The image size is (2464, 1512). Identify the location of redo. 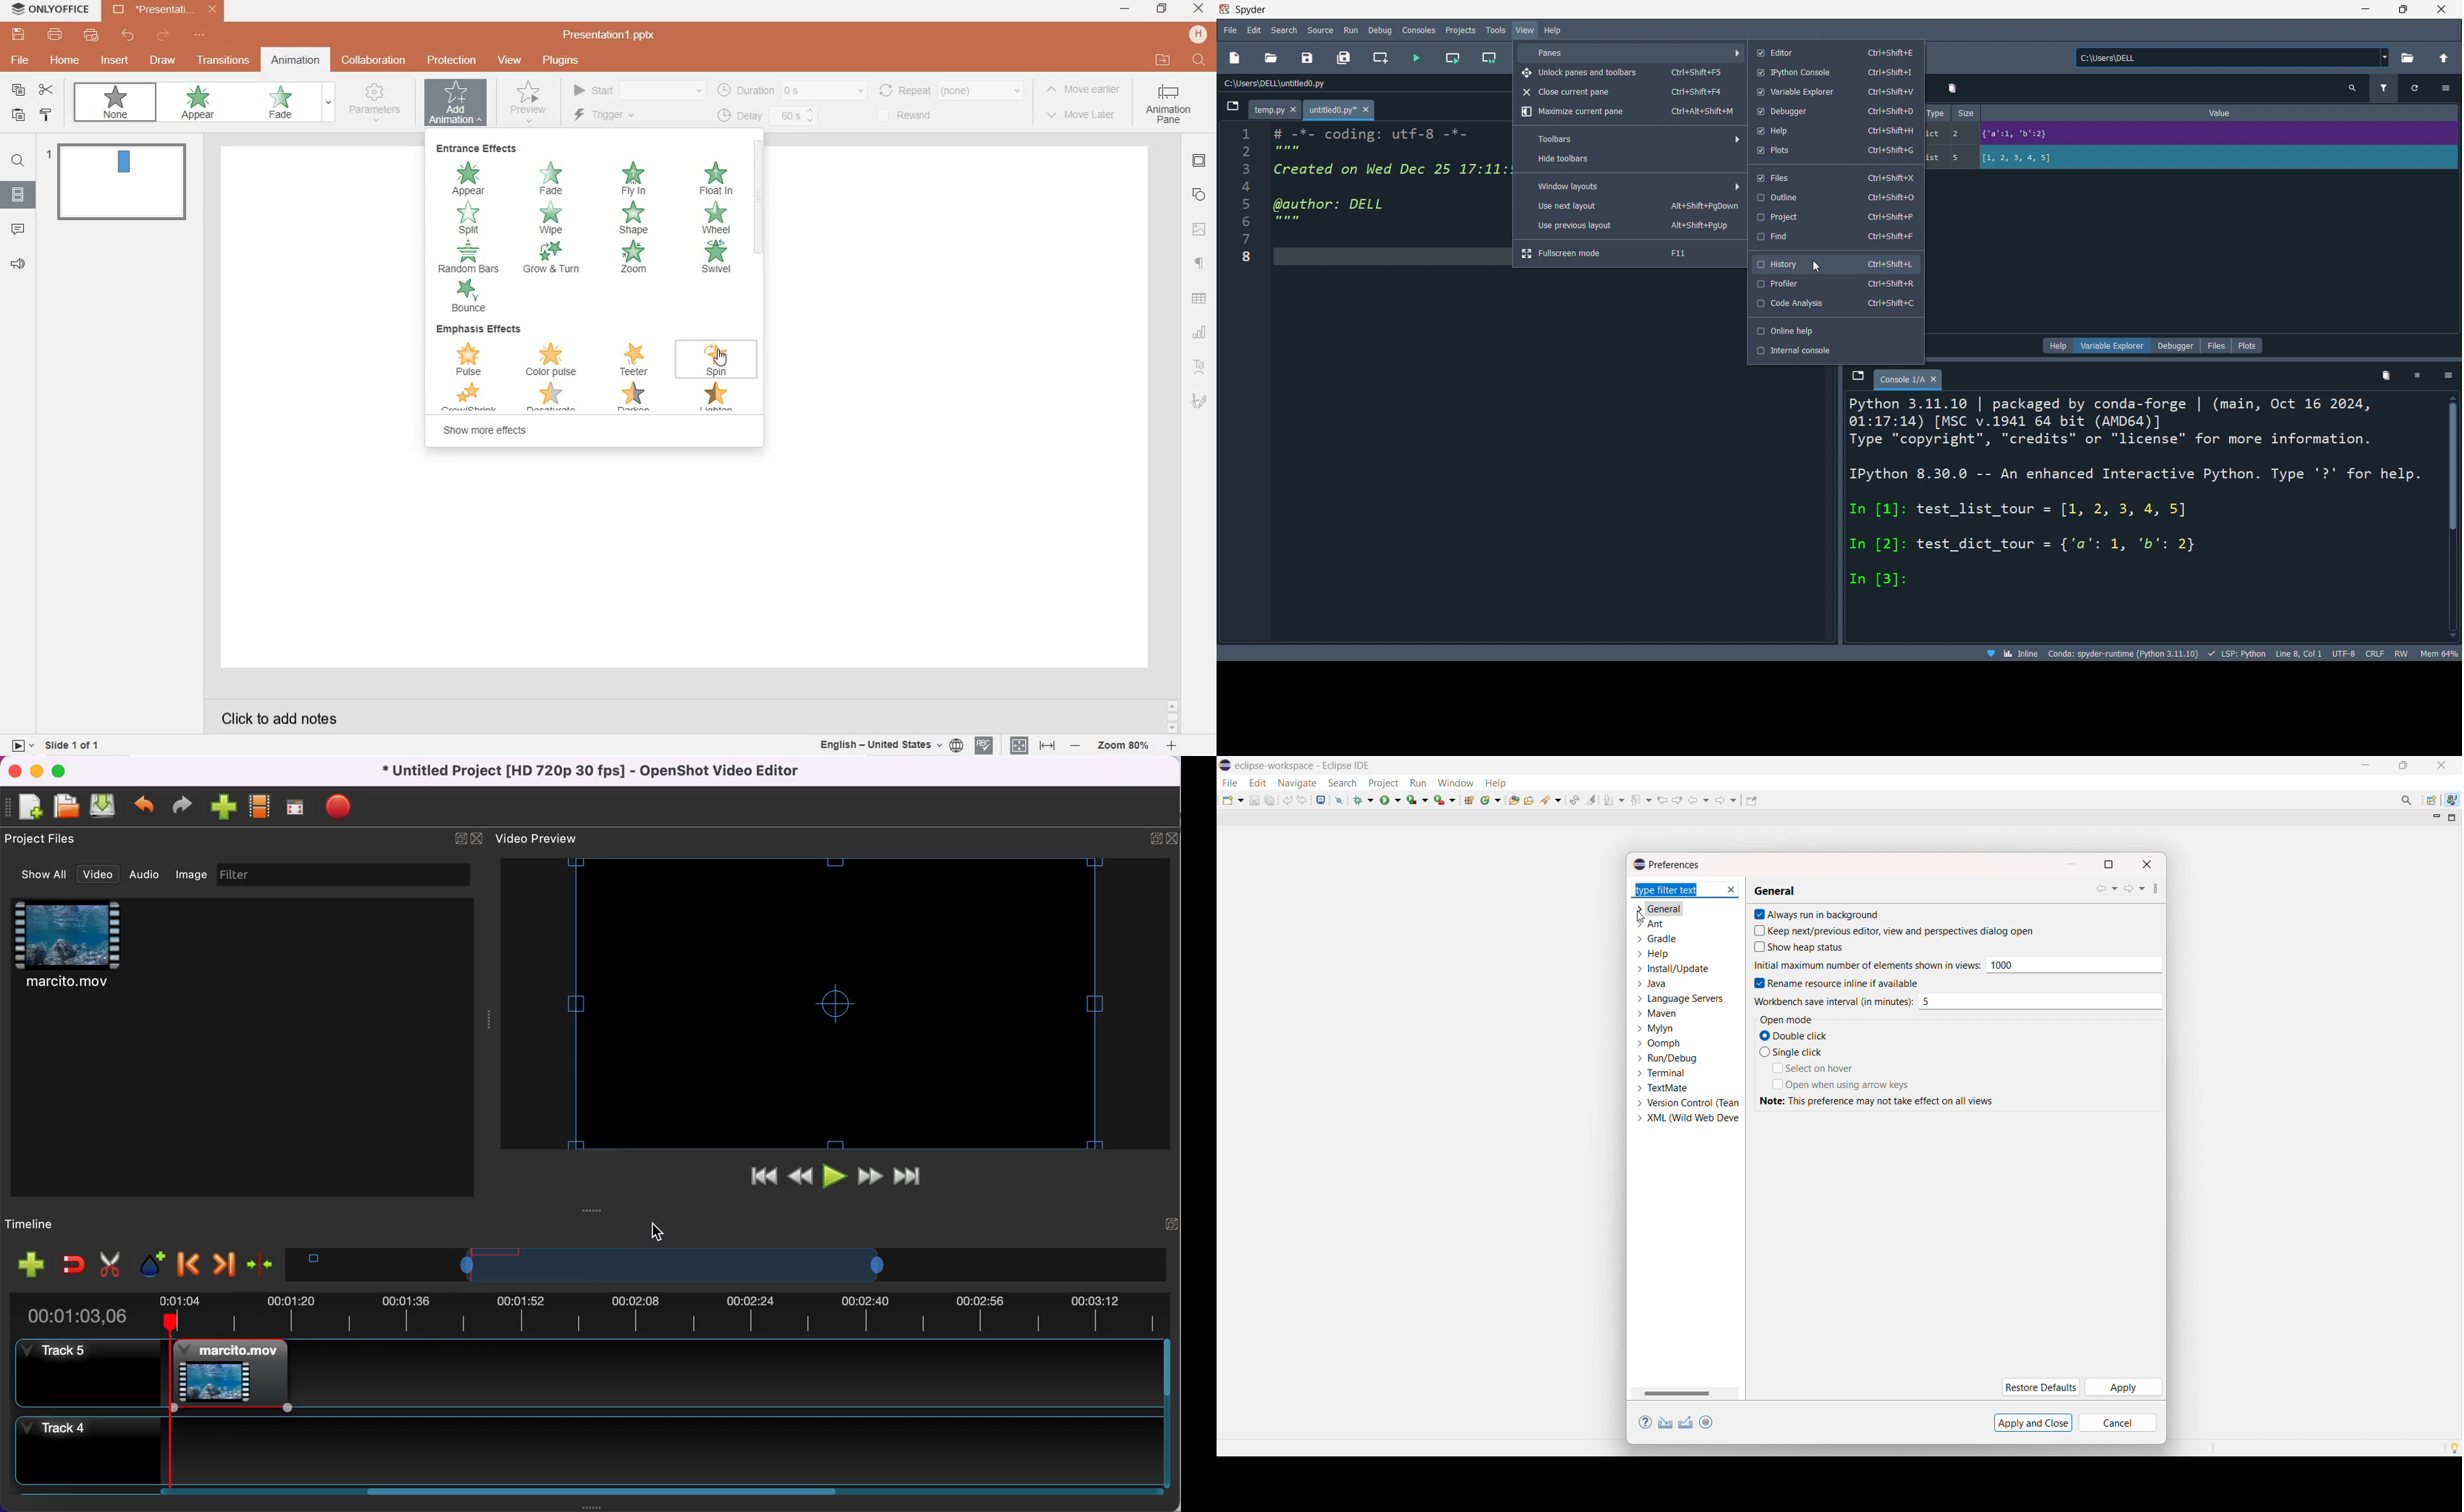
(164, 37).